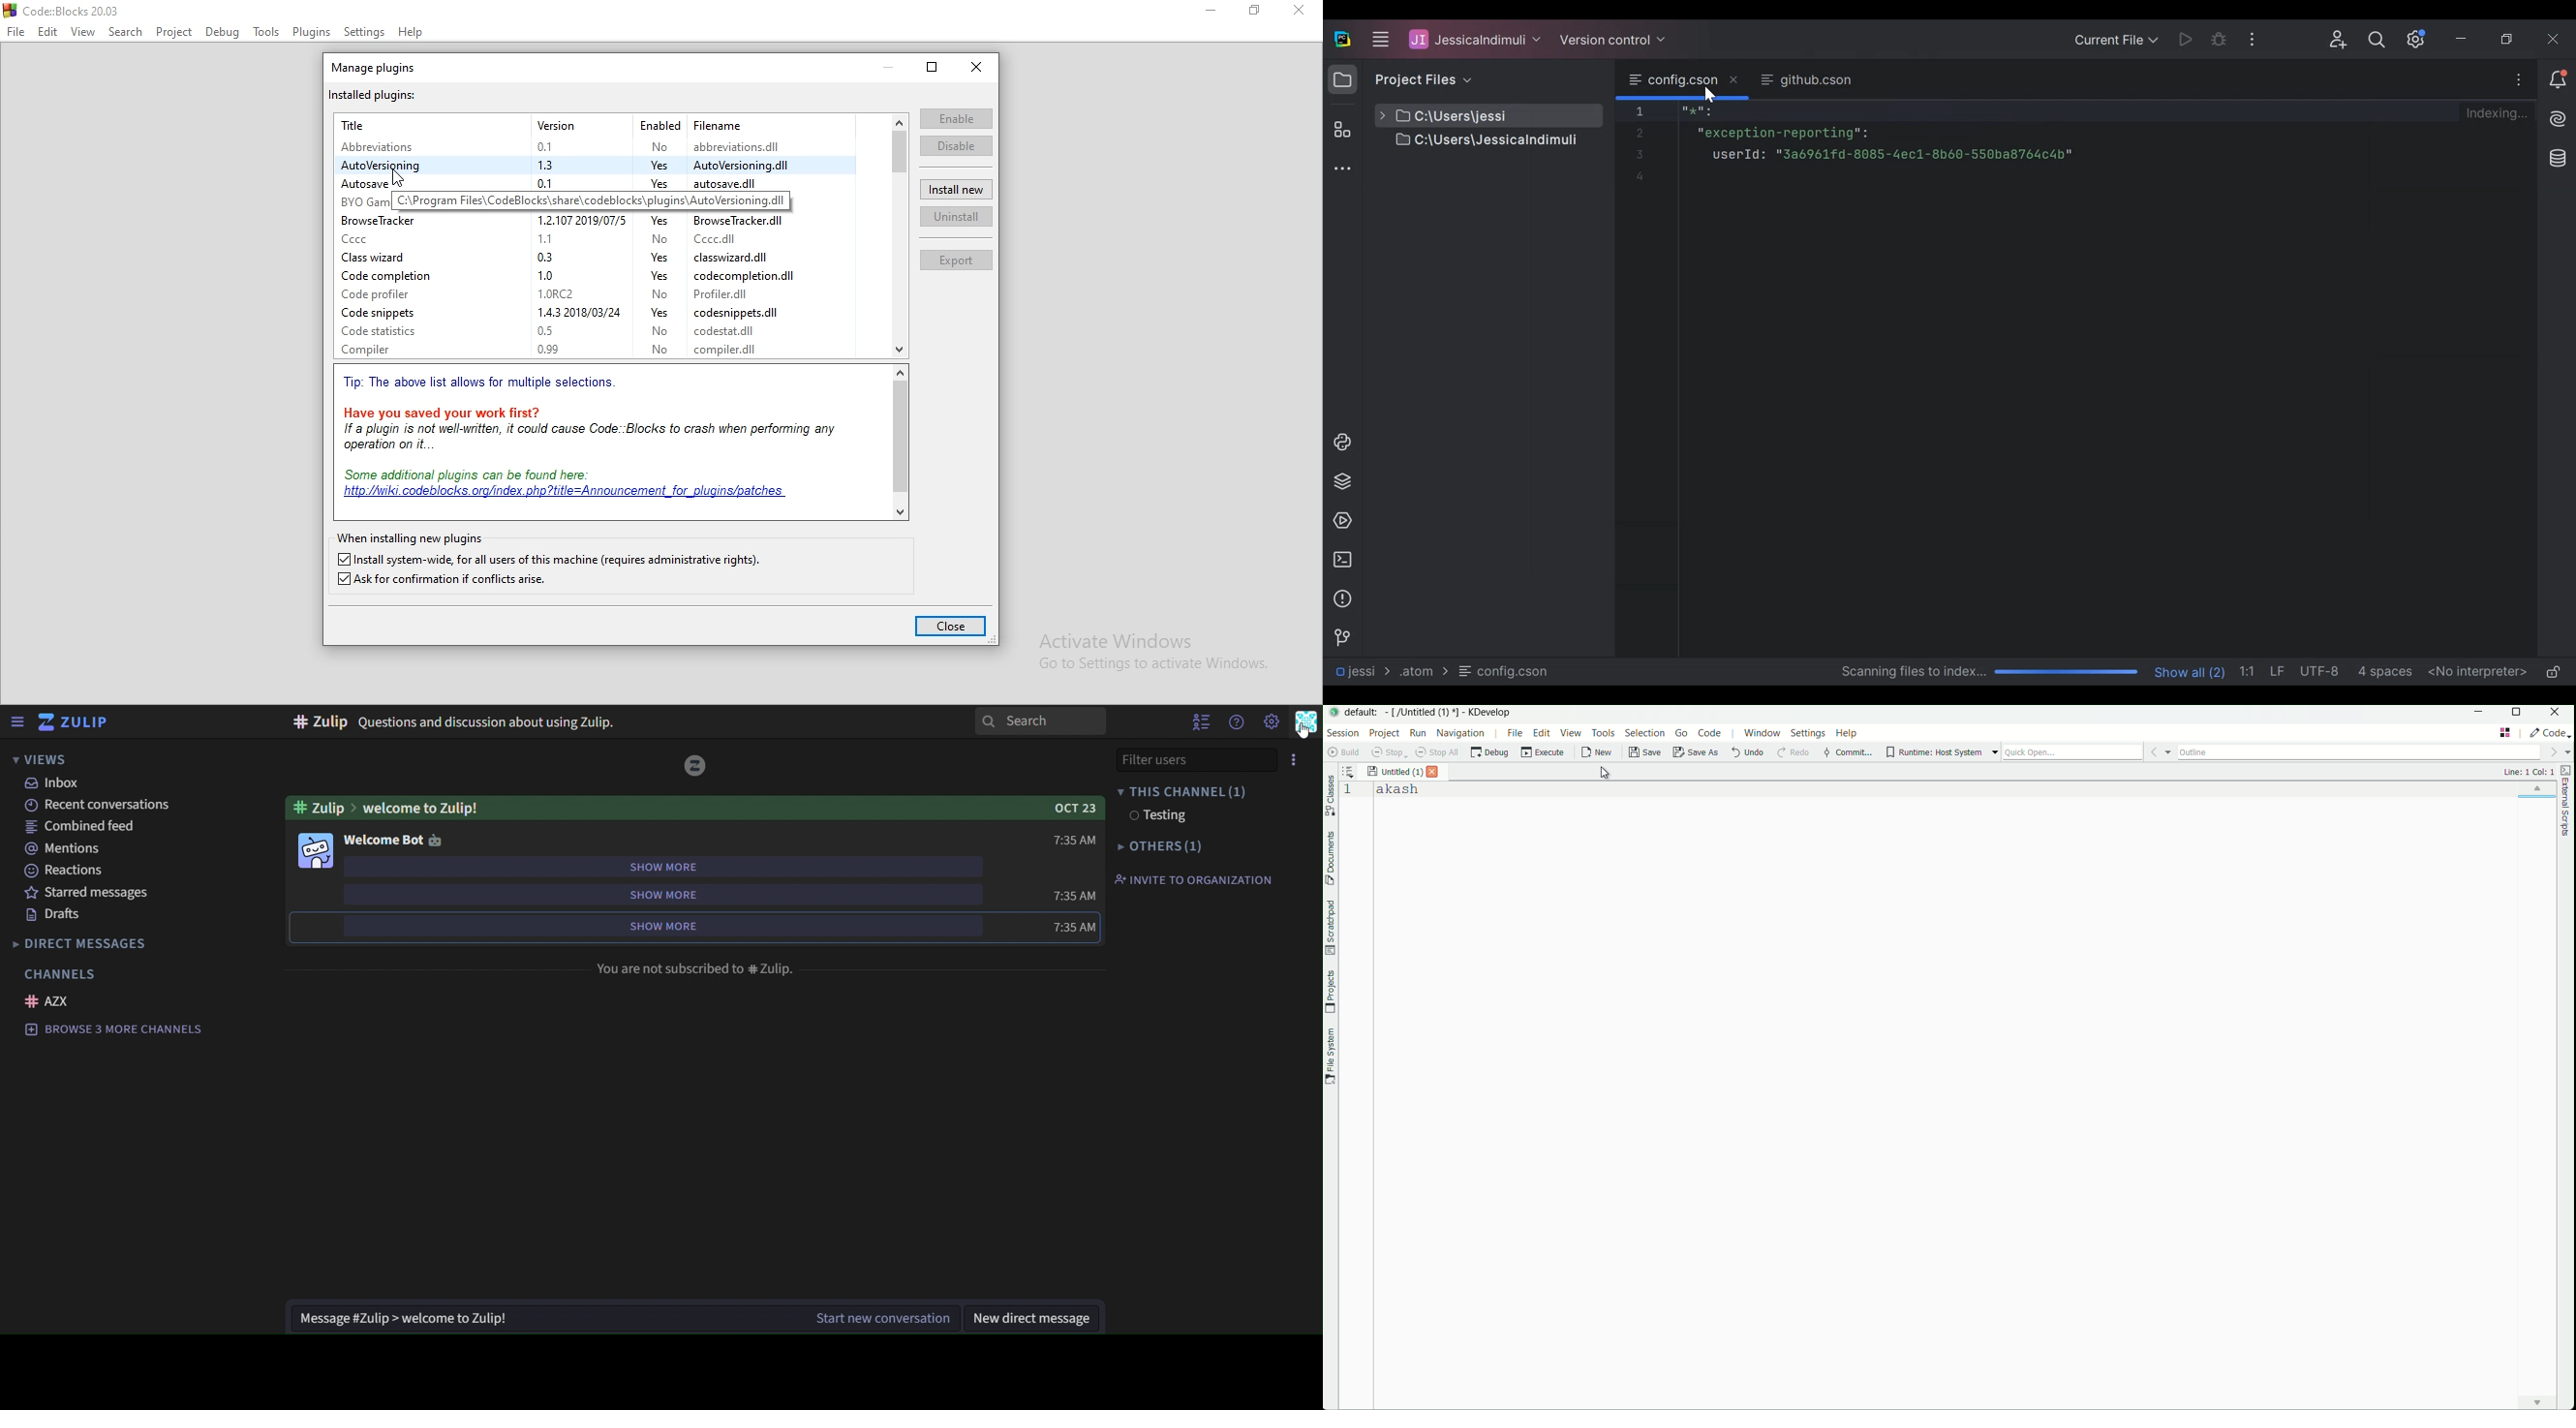 This screenshot has width=2576, height=1428. Describe the element at coordinates (1342, 79) in the screenshot. I see `Project View` at that location.